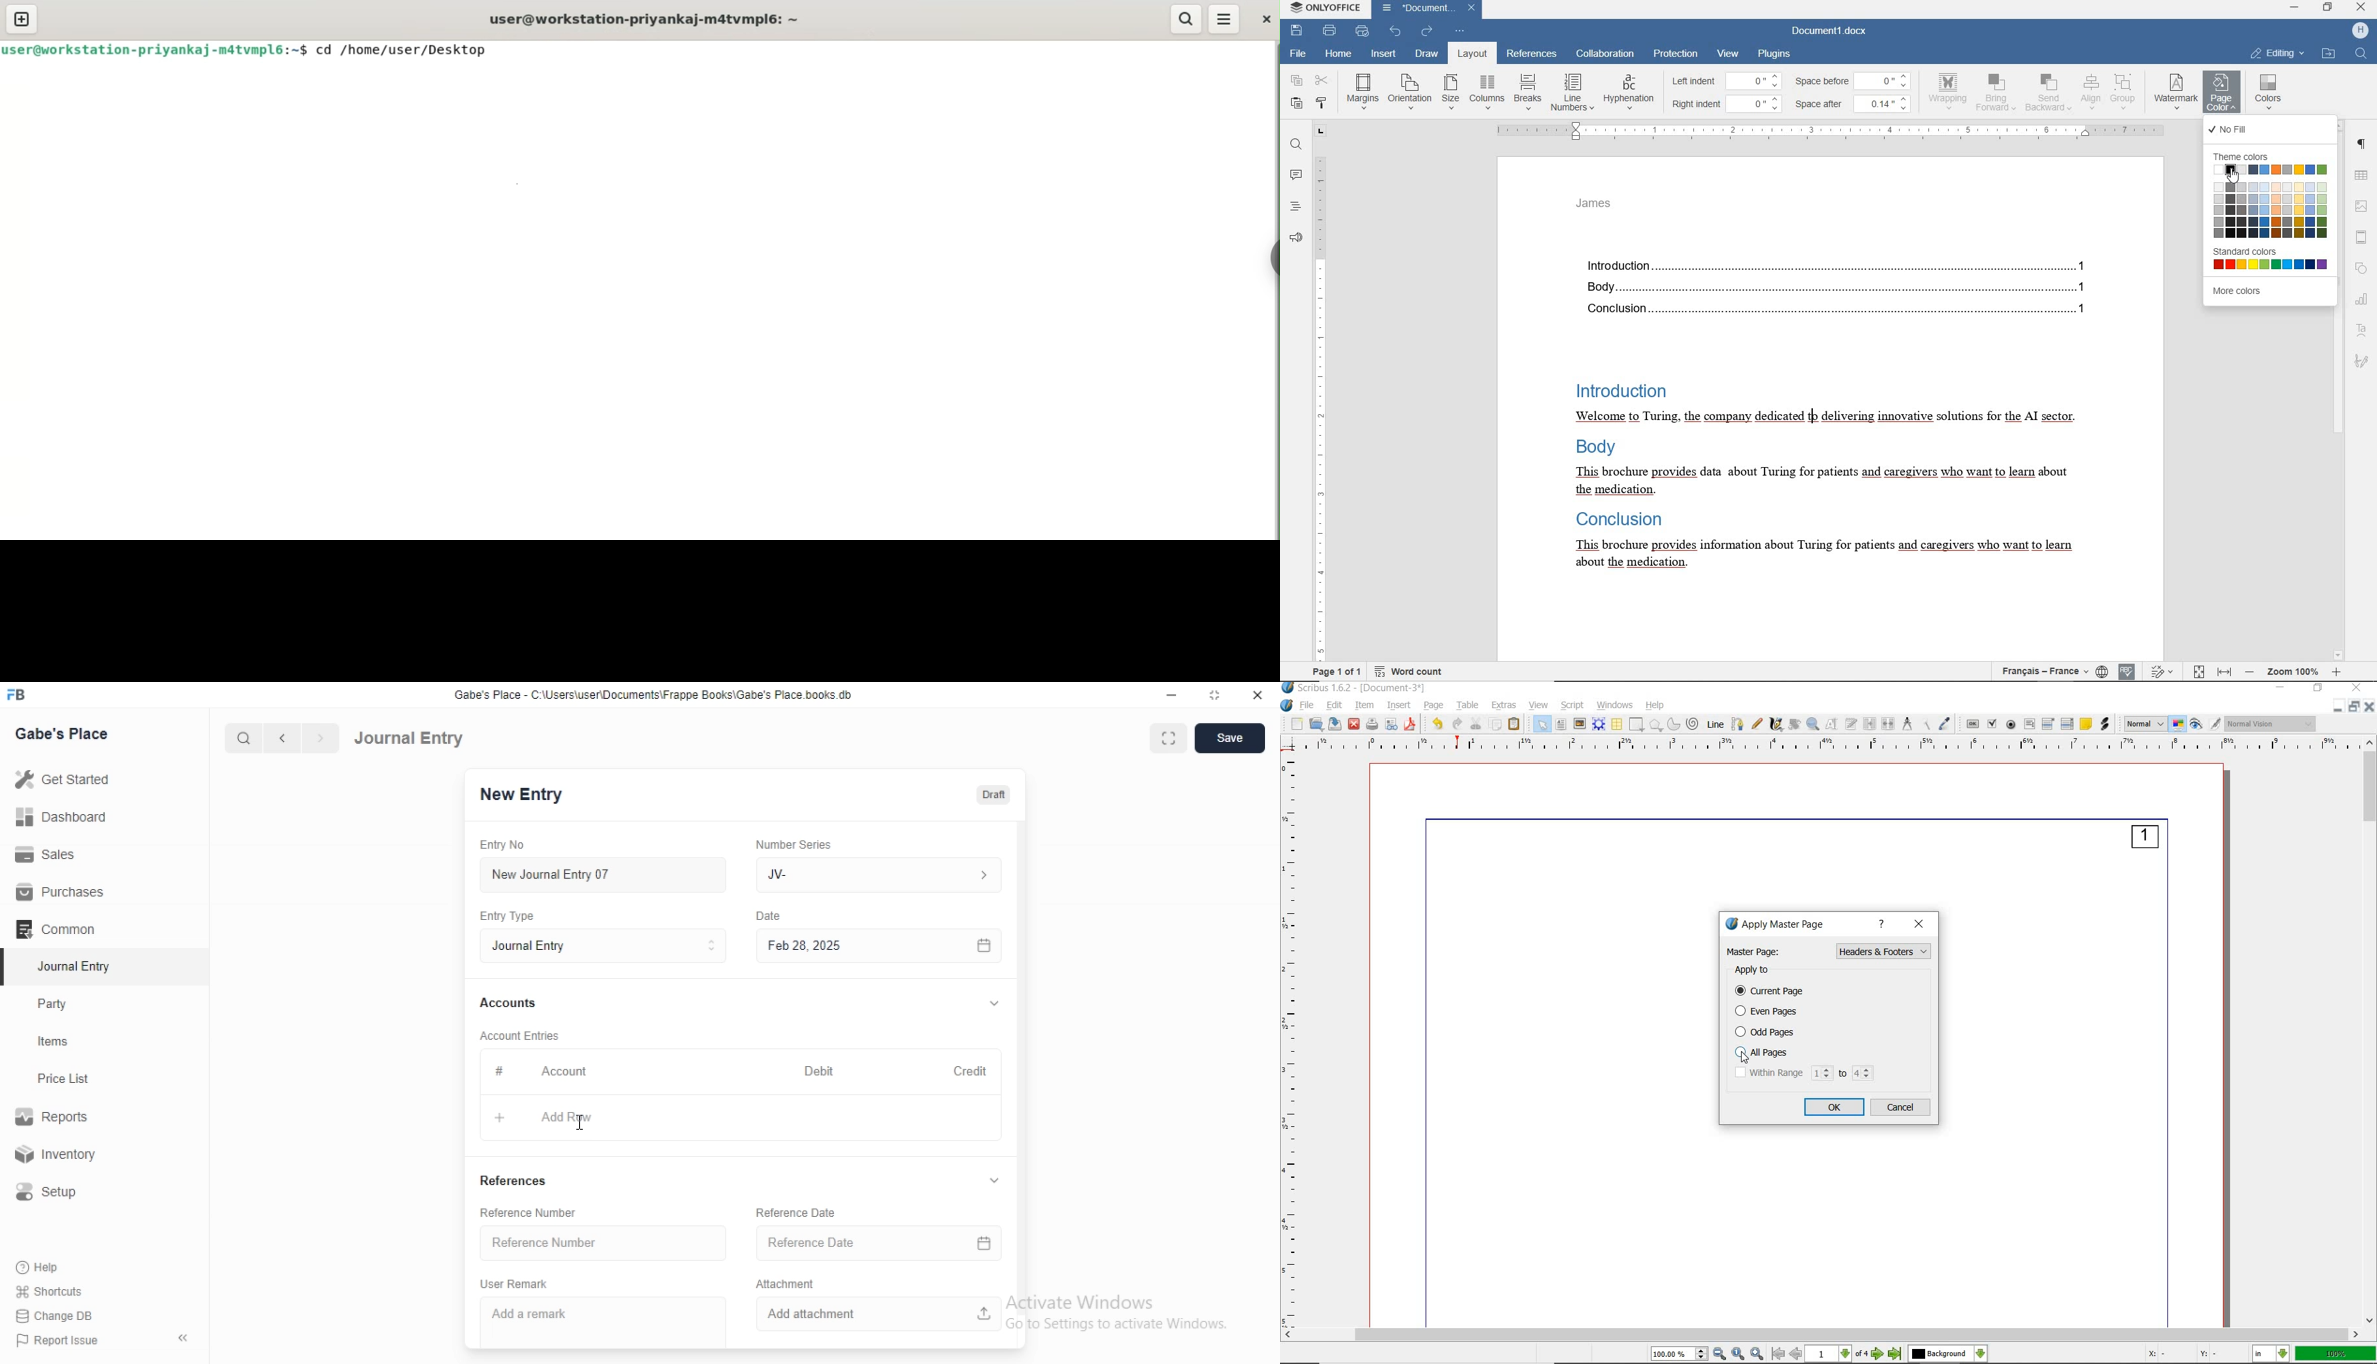 This screenshot has width=2380, height=1372. What do you see at coordinates (521, 1035) in the screenshot?
I see `‘Account Entries` at bounding box center [521, 1035].